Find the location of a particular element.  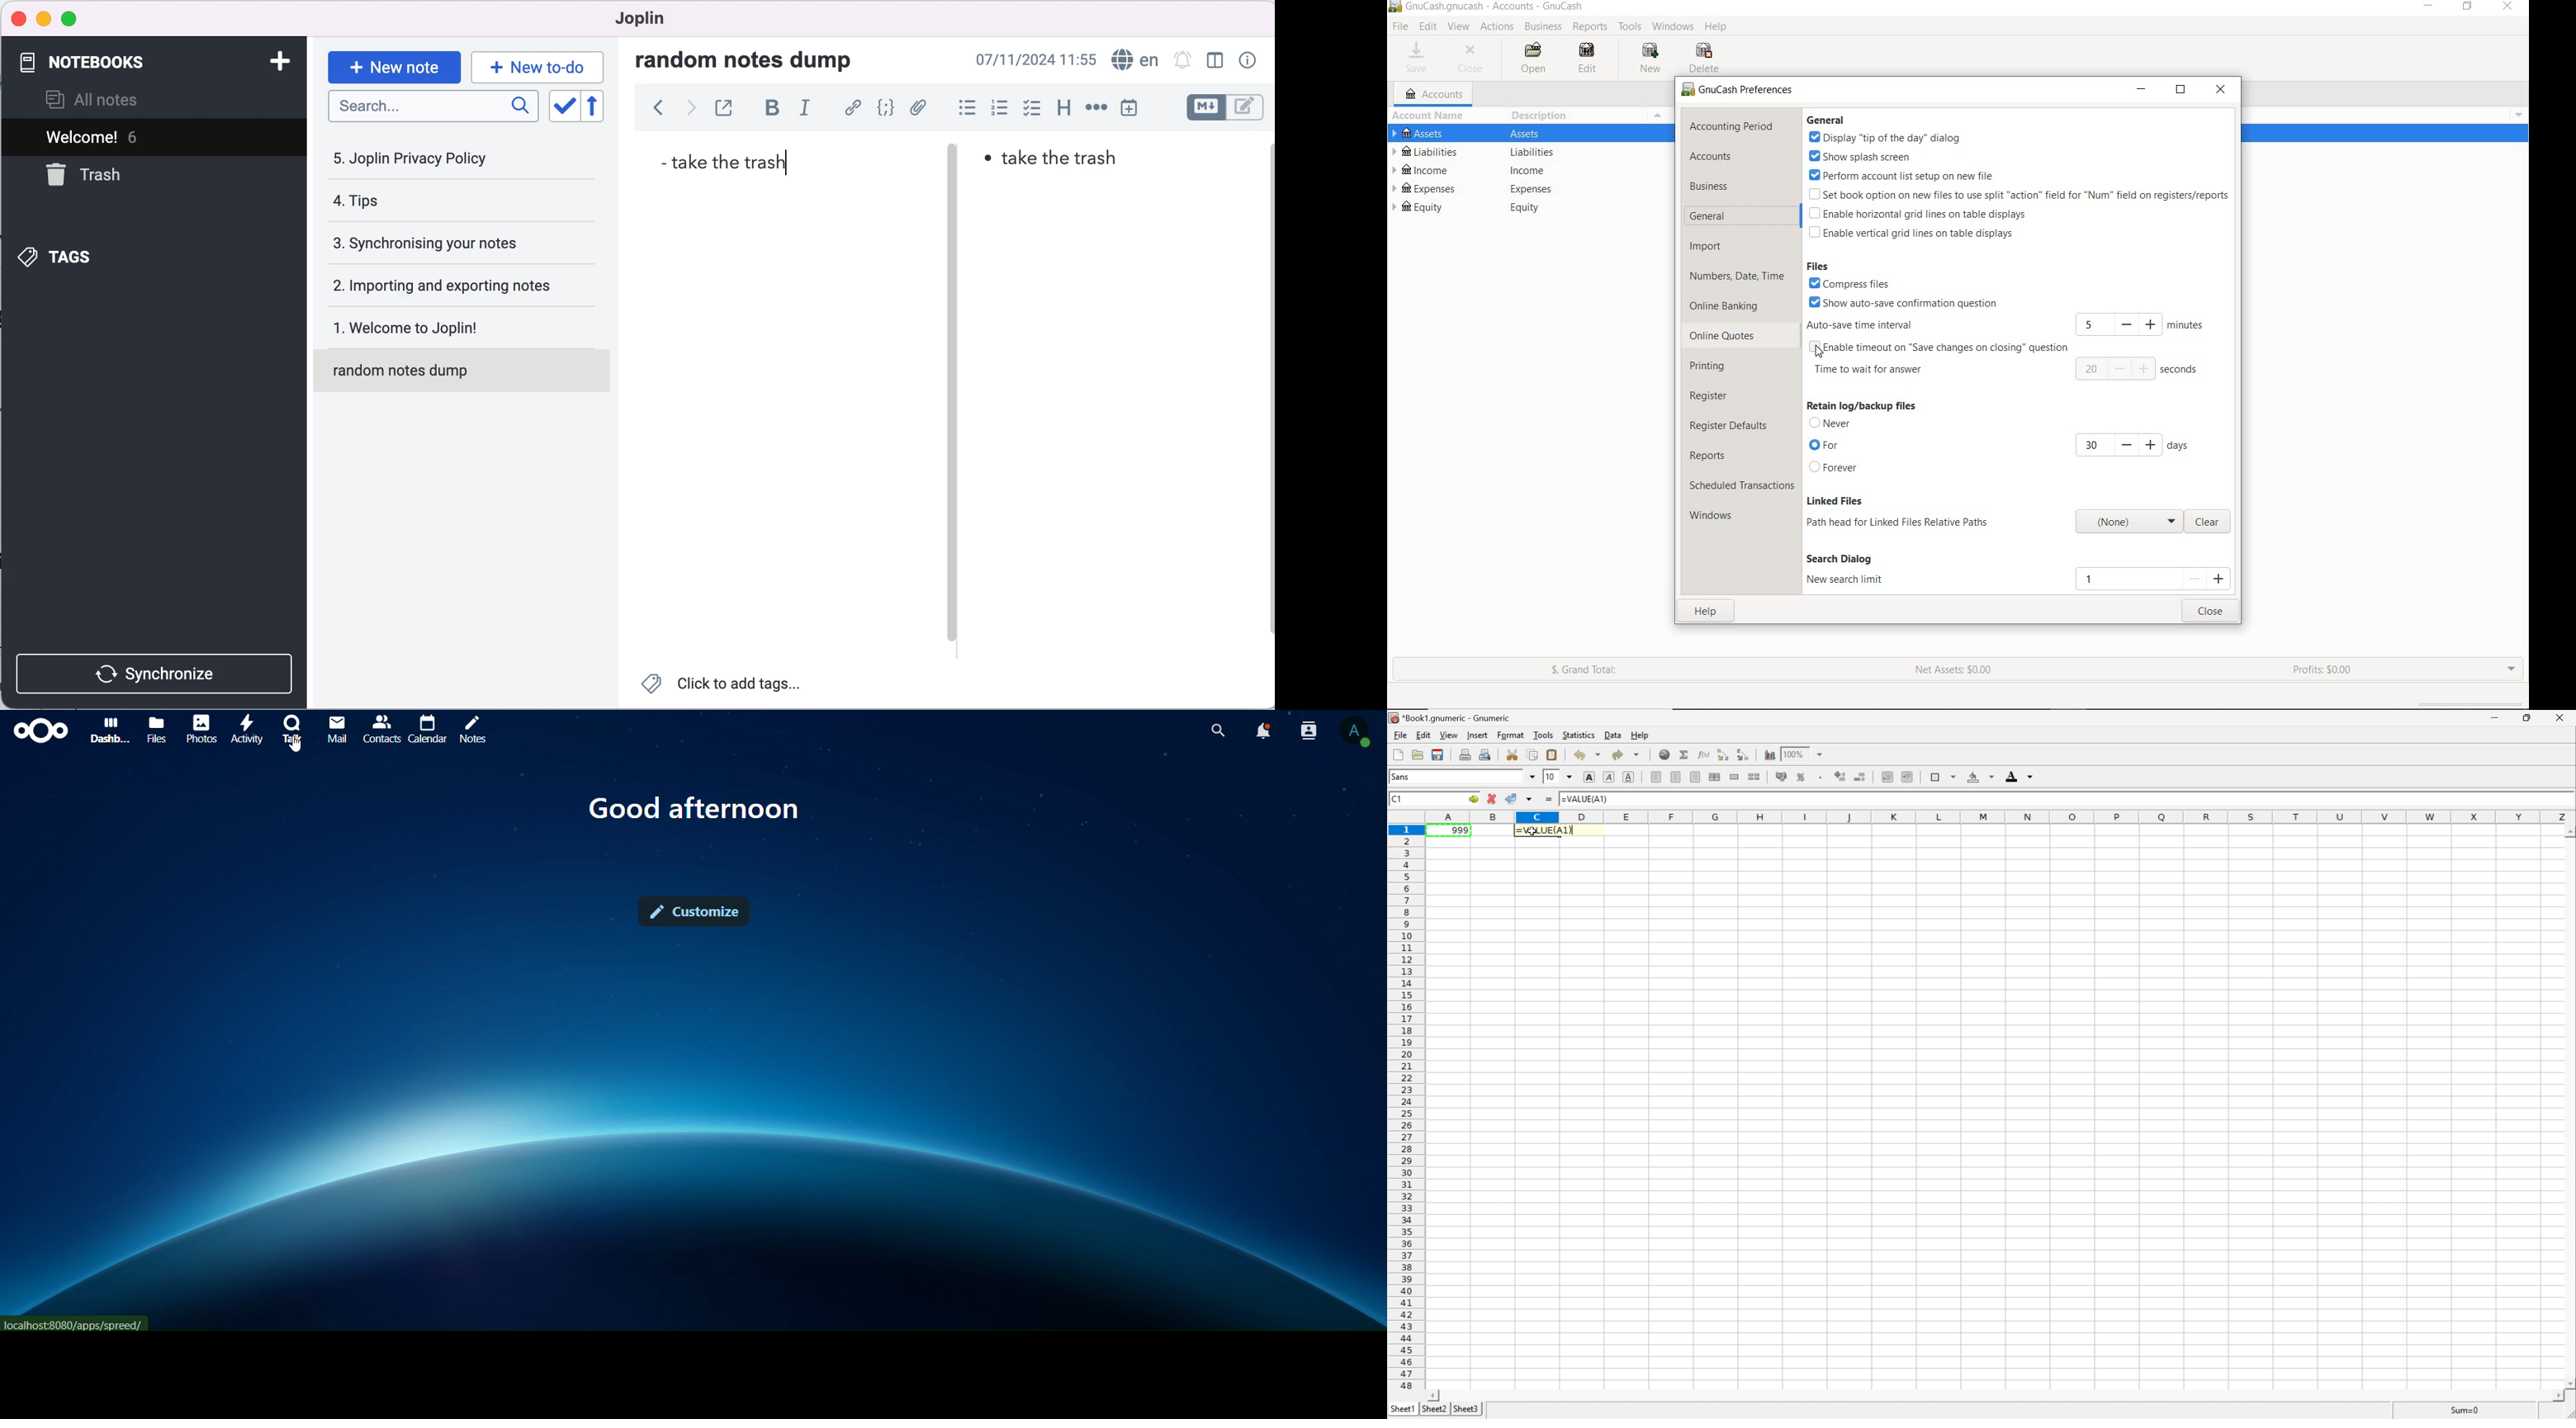

07/11/2024 09:03 is located at coordinates (1036, 60).